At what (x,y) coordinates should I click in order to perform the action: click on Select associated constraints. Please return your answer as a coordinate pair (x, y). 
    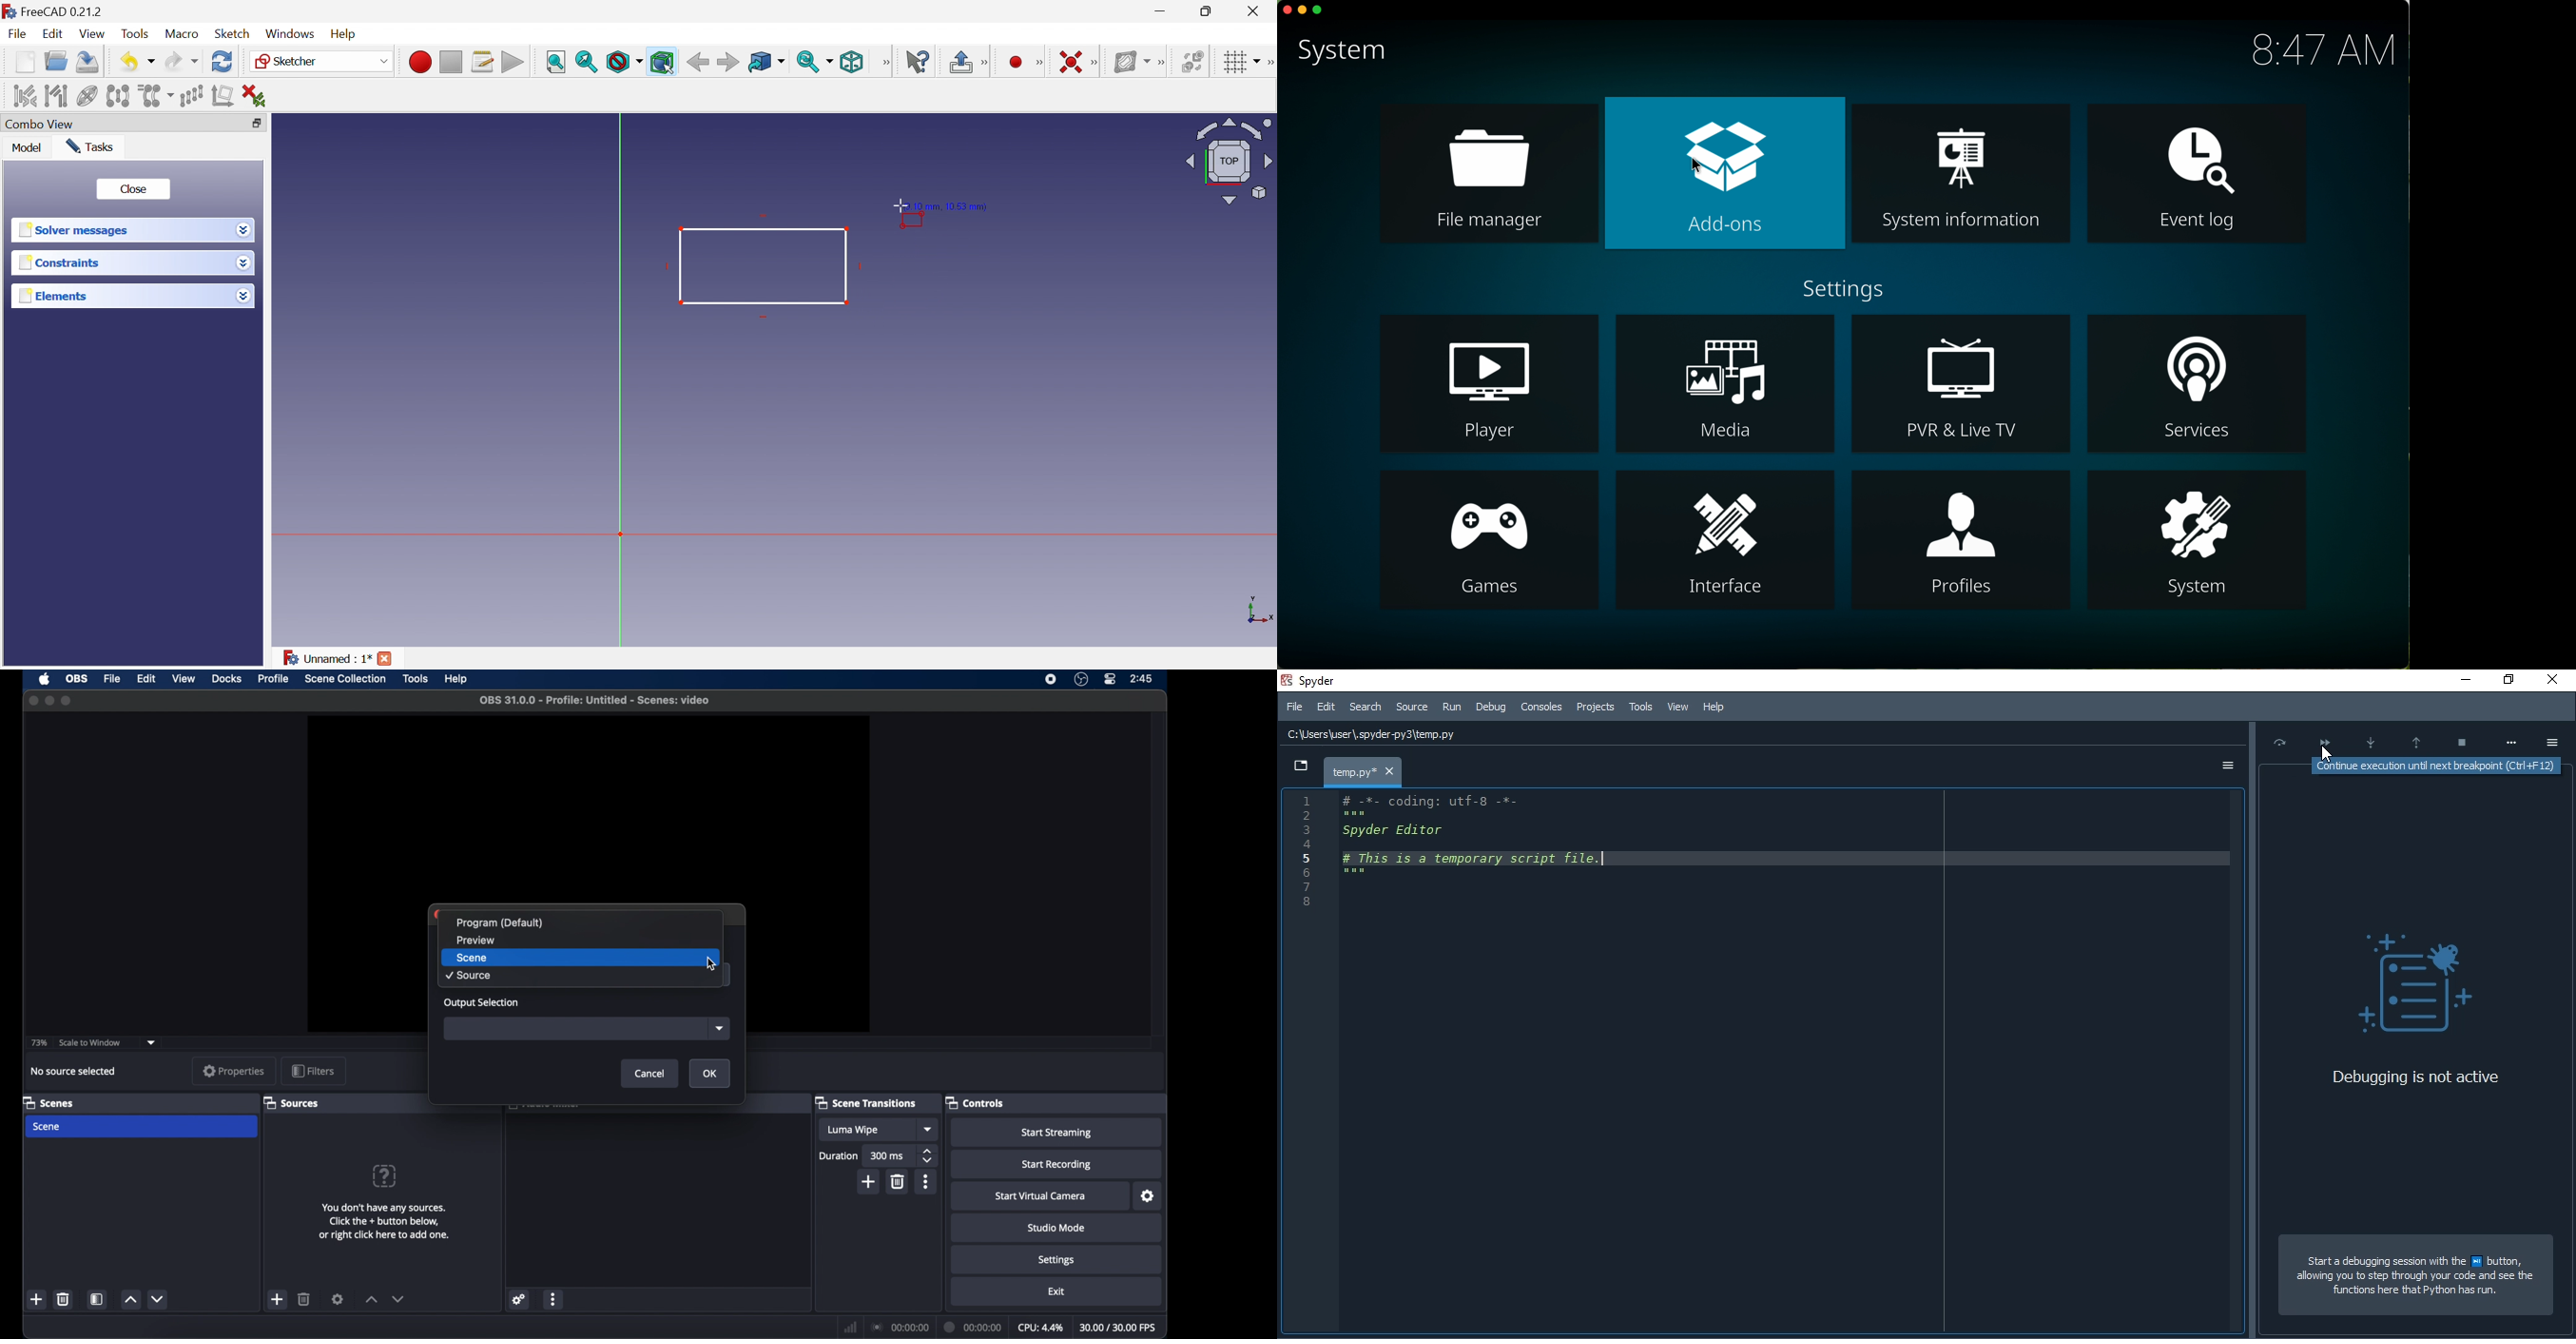
    Looking at the image, I should click on (25, 95).